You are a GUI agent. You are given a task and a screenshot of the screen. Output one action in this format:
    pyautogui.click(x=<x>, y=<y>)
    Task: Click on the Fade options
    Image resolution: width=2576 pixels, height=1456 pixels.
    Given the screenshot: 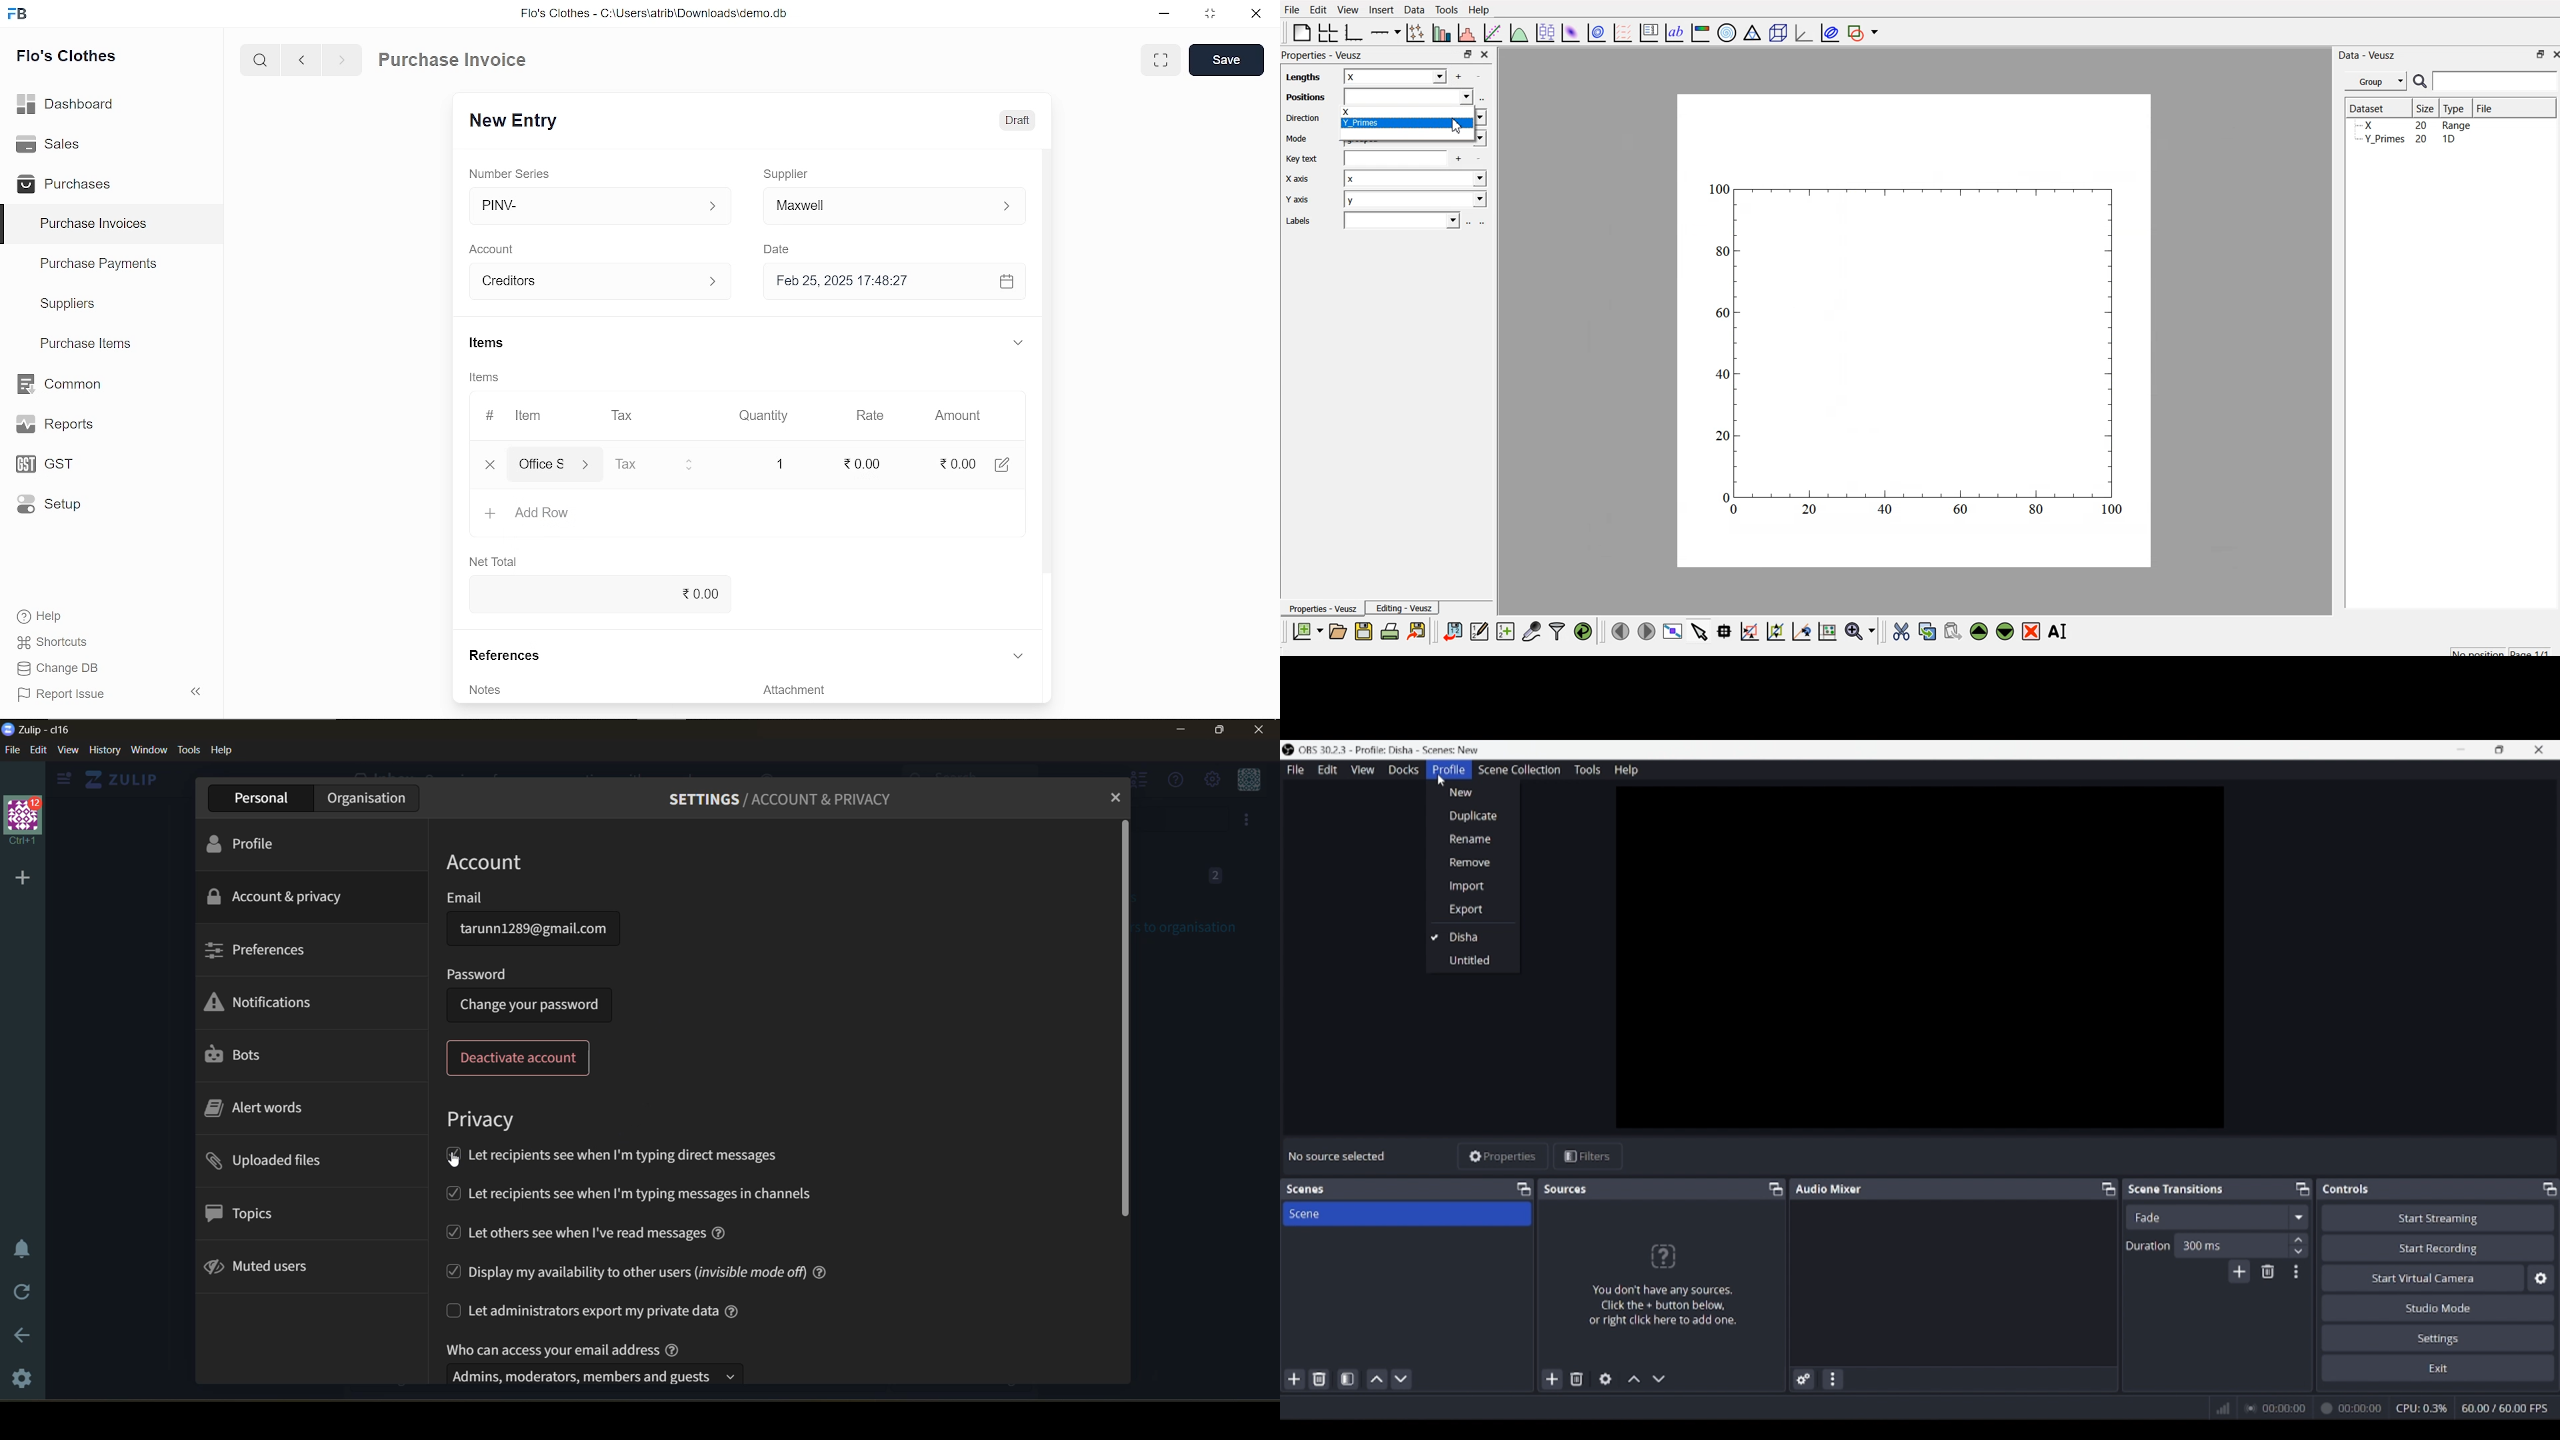 What is the action you would take?
    pyautogui.click(x=2298, y=1217)
    